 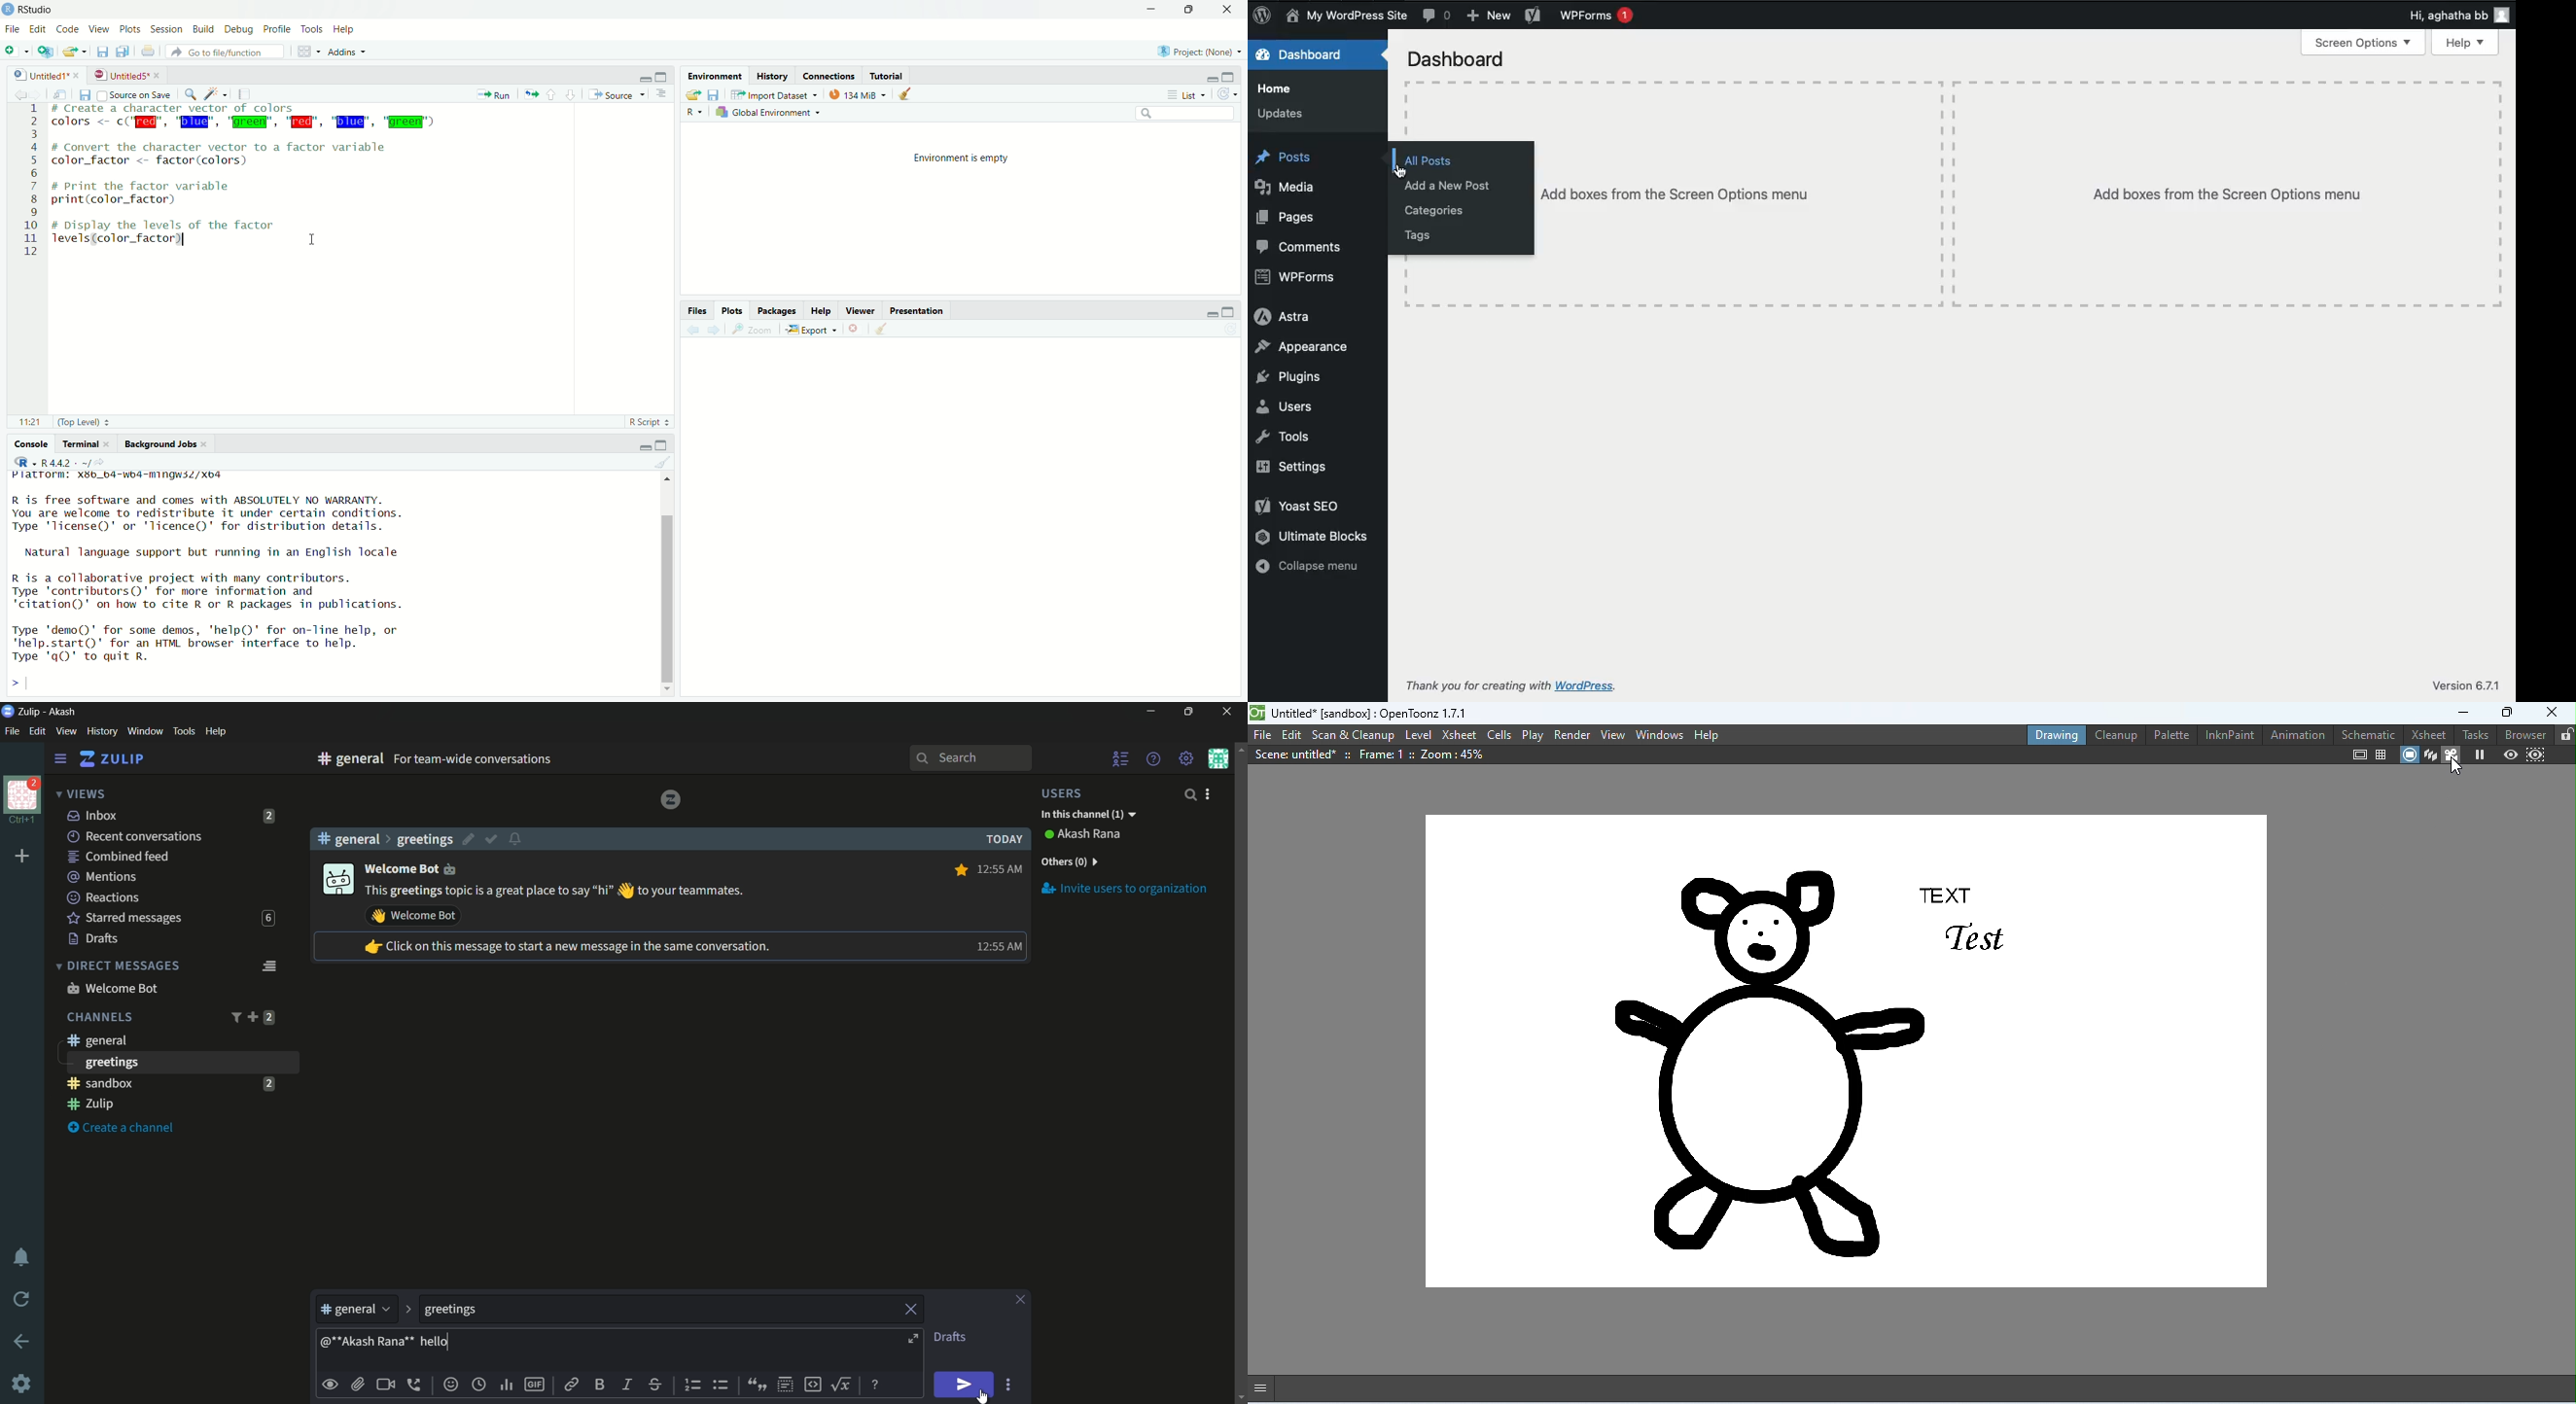 What do you see at coordinates (81, 795) in the screenshot?
I see `views dropdown` at bounding box center [81, 795].